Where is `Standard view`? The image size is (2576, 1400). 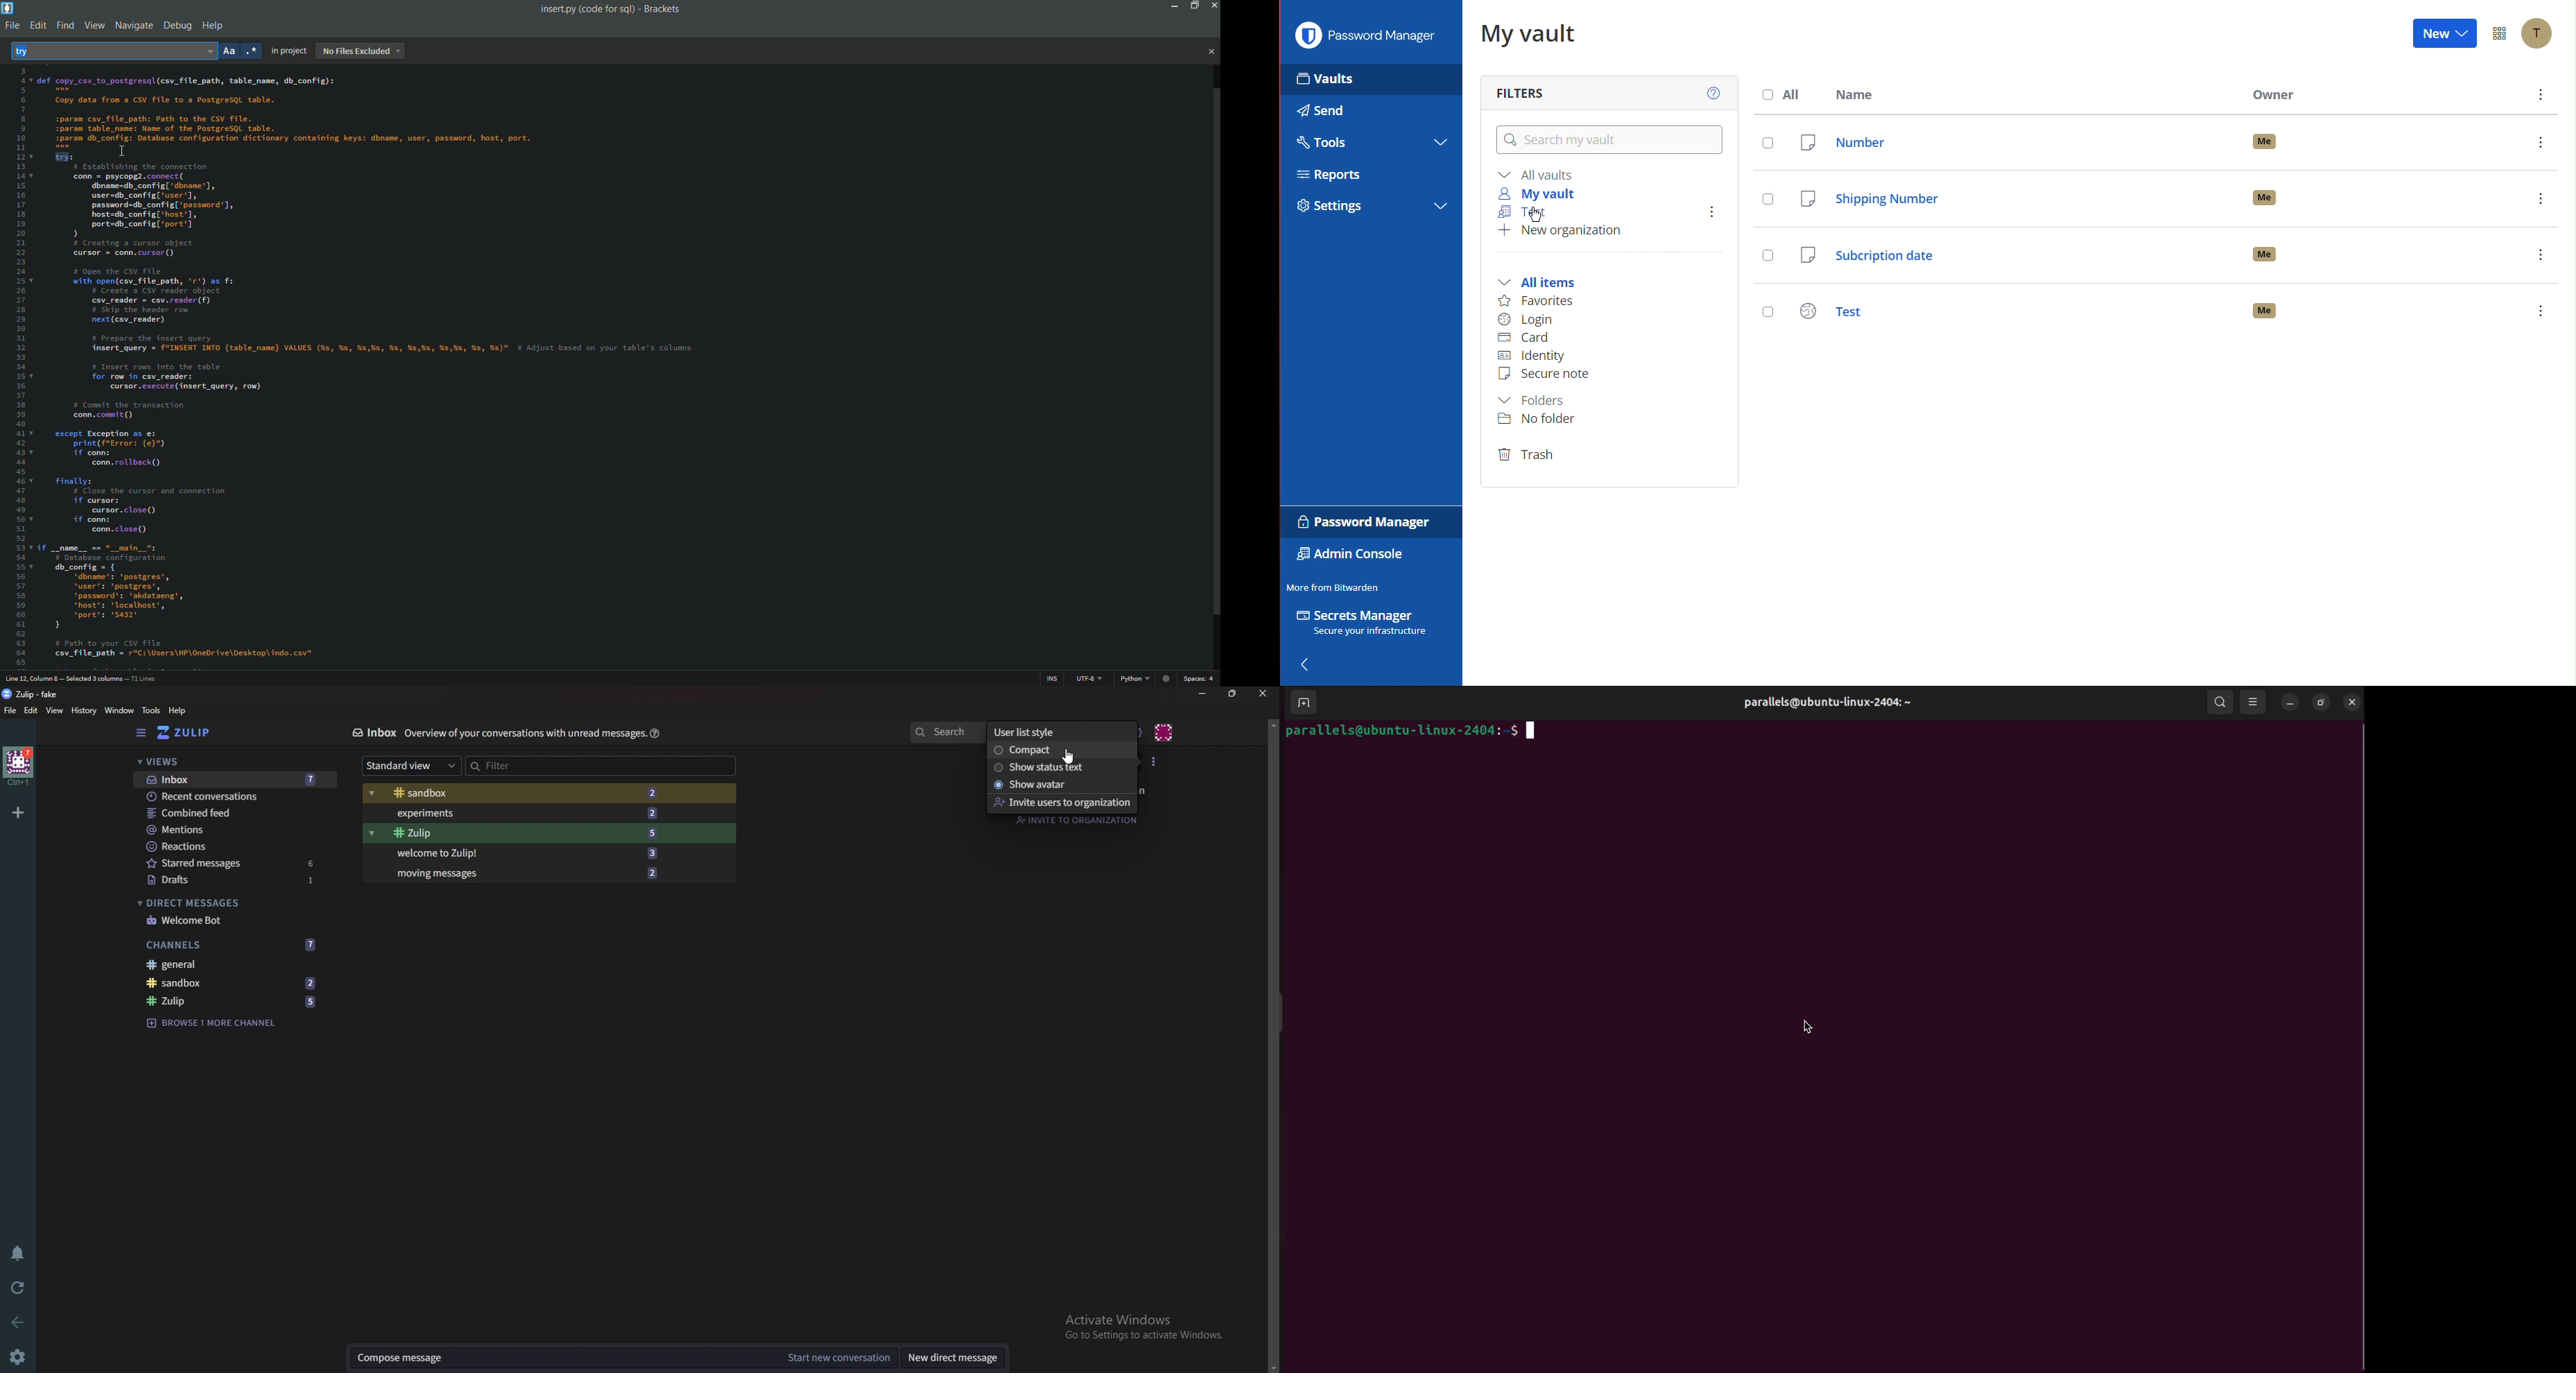 Standard view is located at coordinates (412, 766).